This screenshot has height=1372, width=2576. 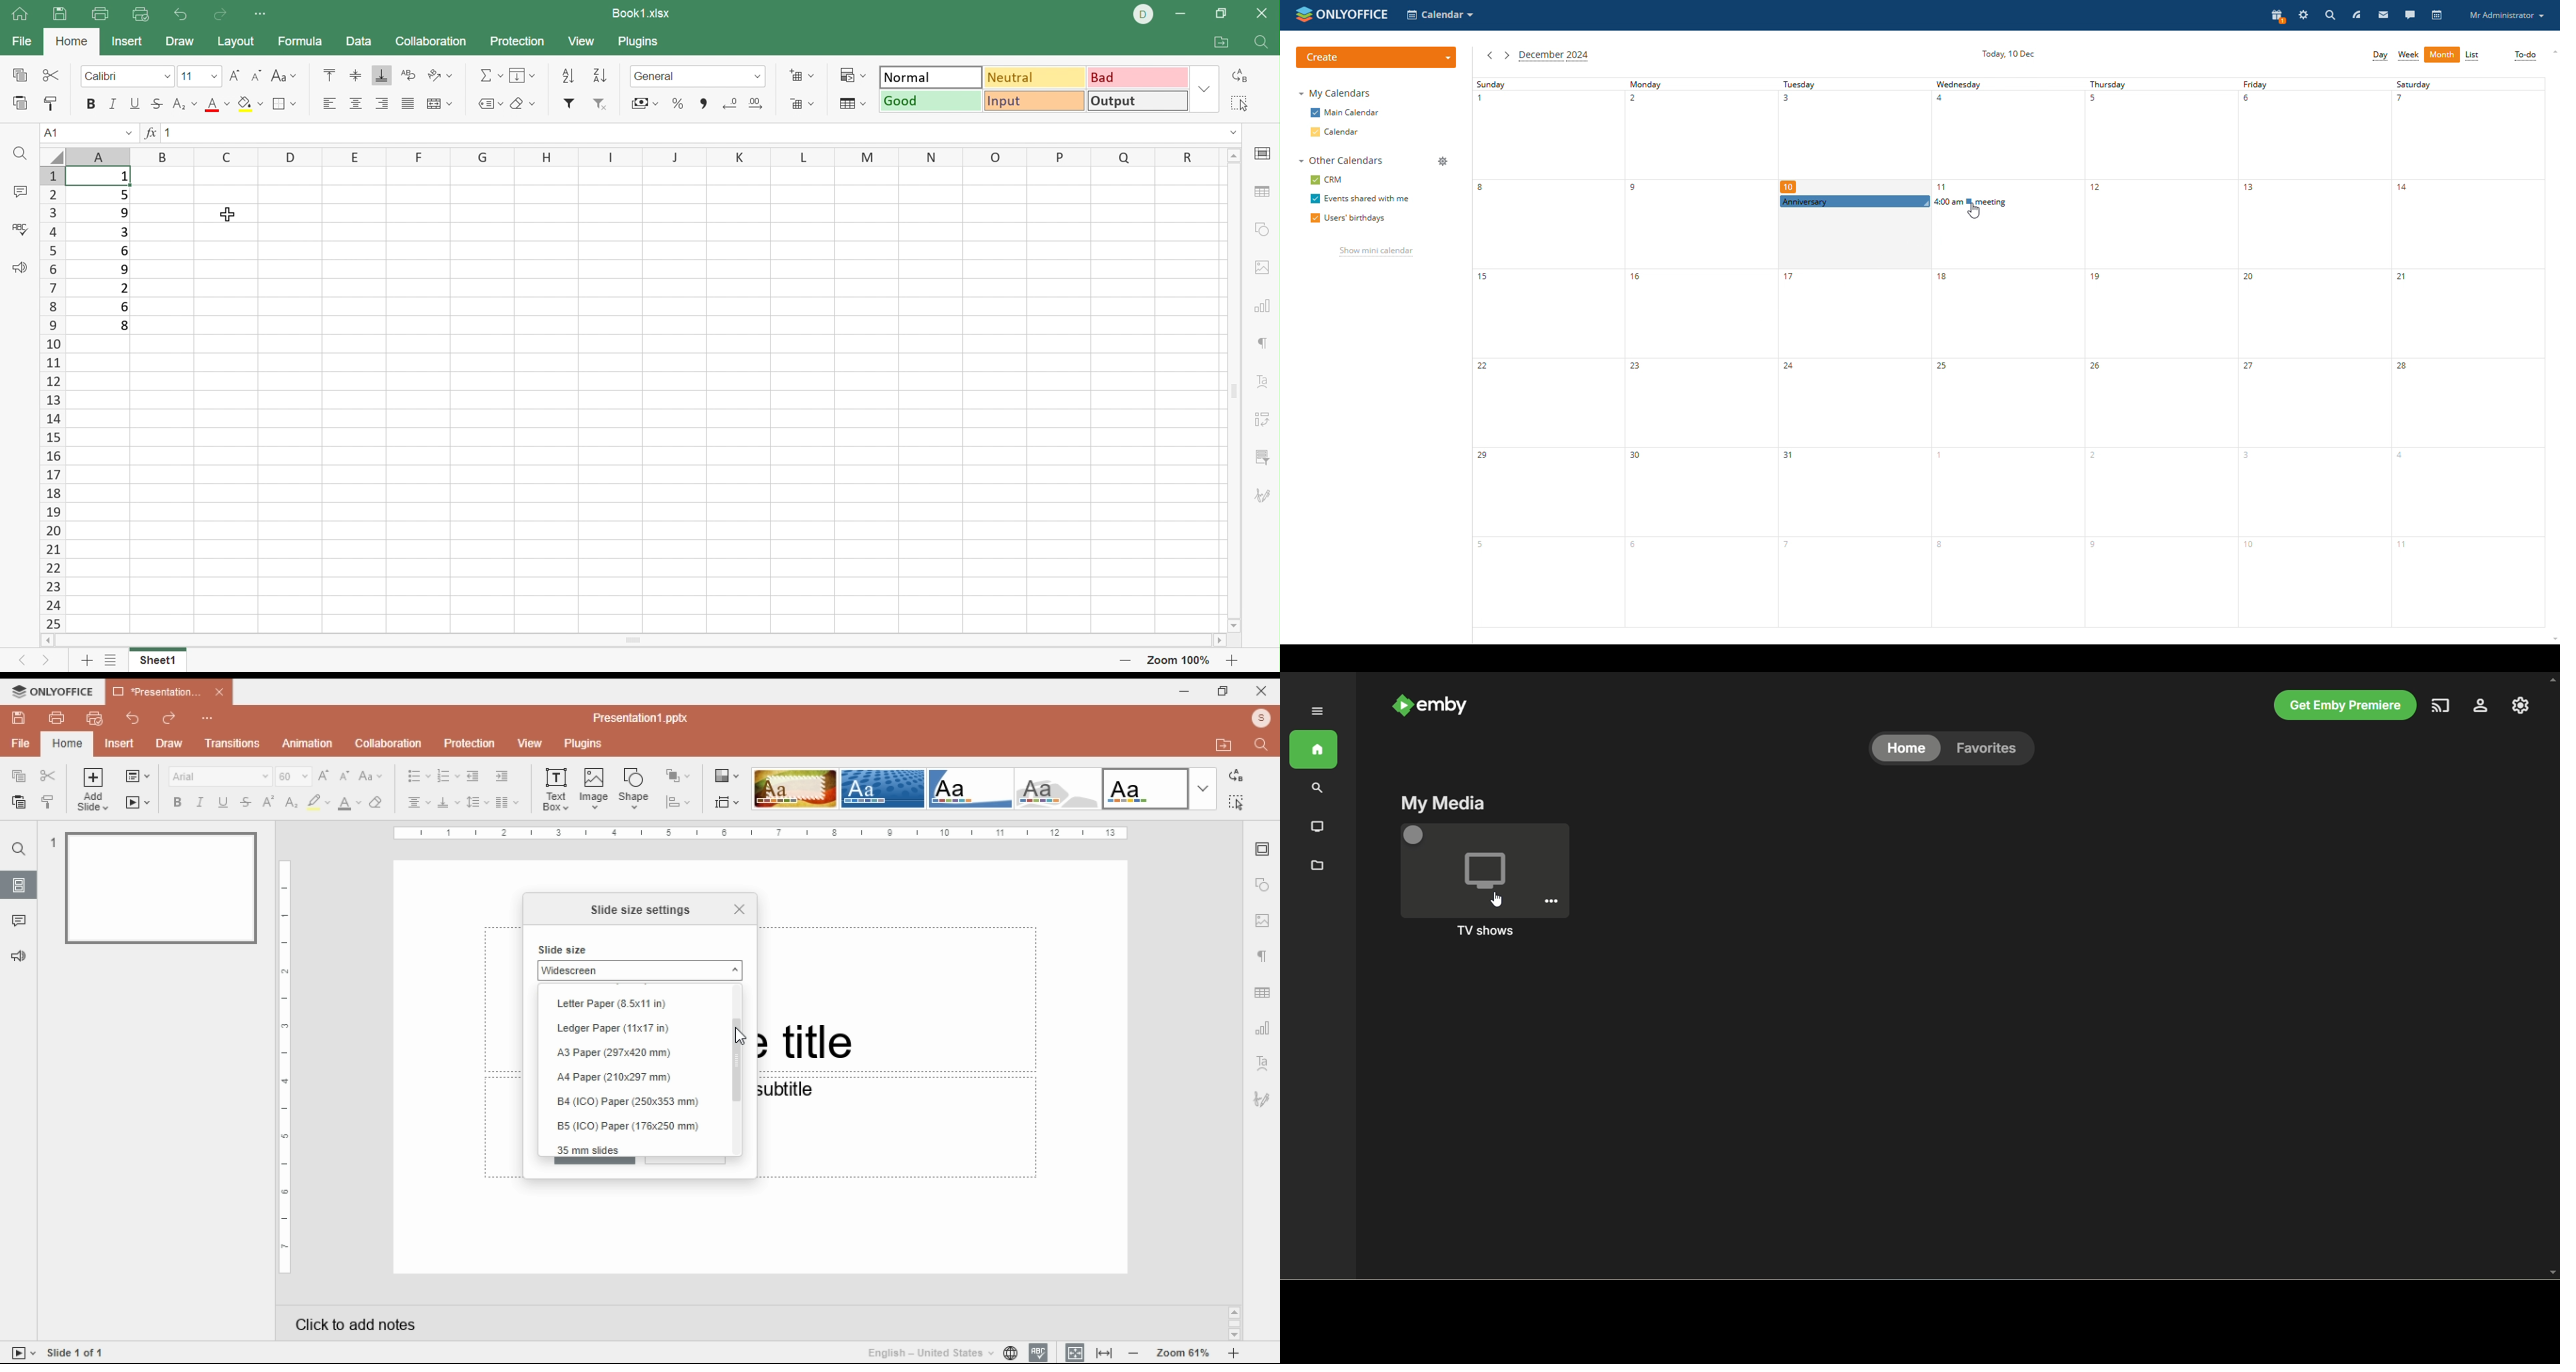 What do you see at coordinates (1033, 101) in the screenshot?
I see `Input` at bounding box center [1033, 101].